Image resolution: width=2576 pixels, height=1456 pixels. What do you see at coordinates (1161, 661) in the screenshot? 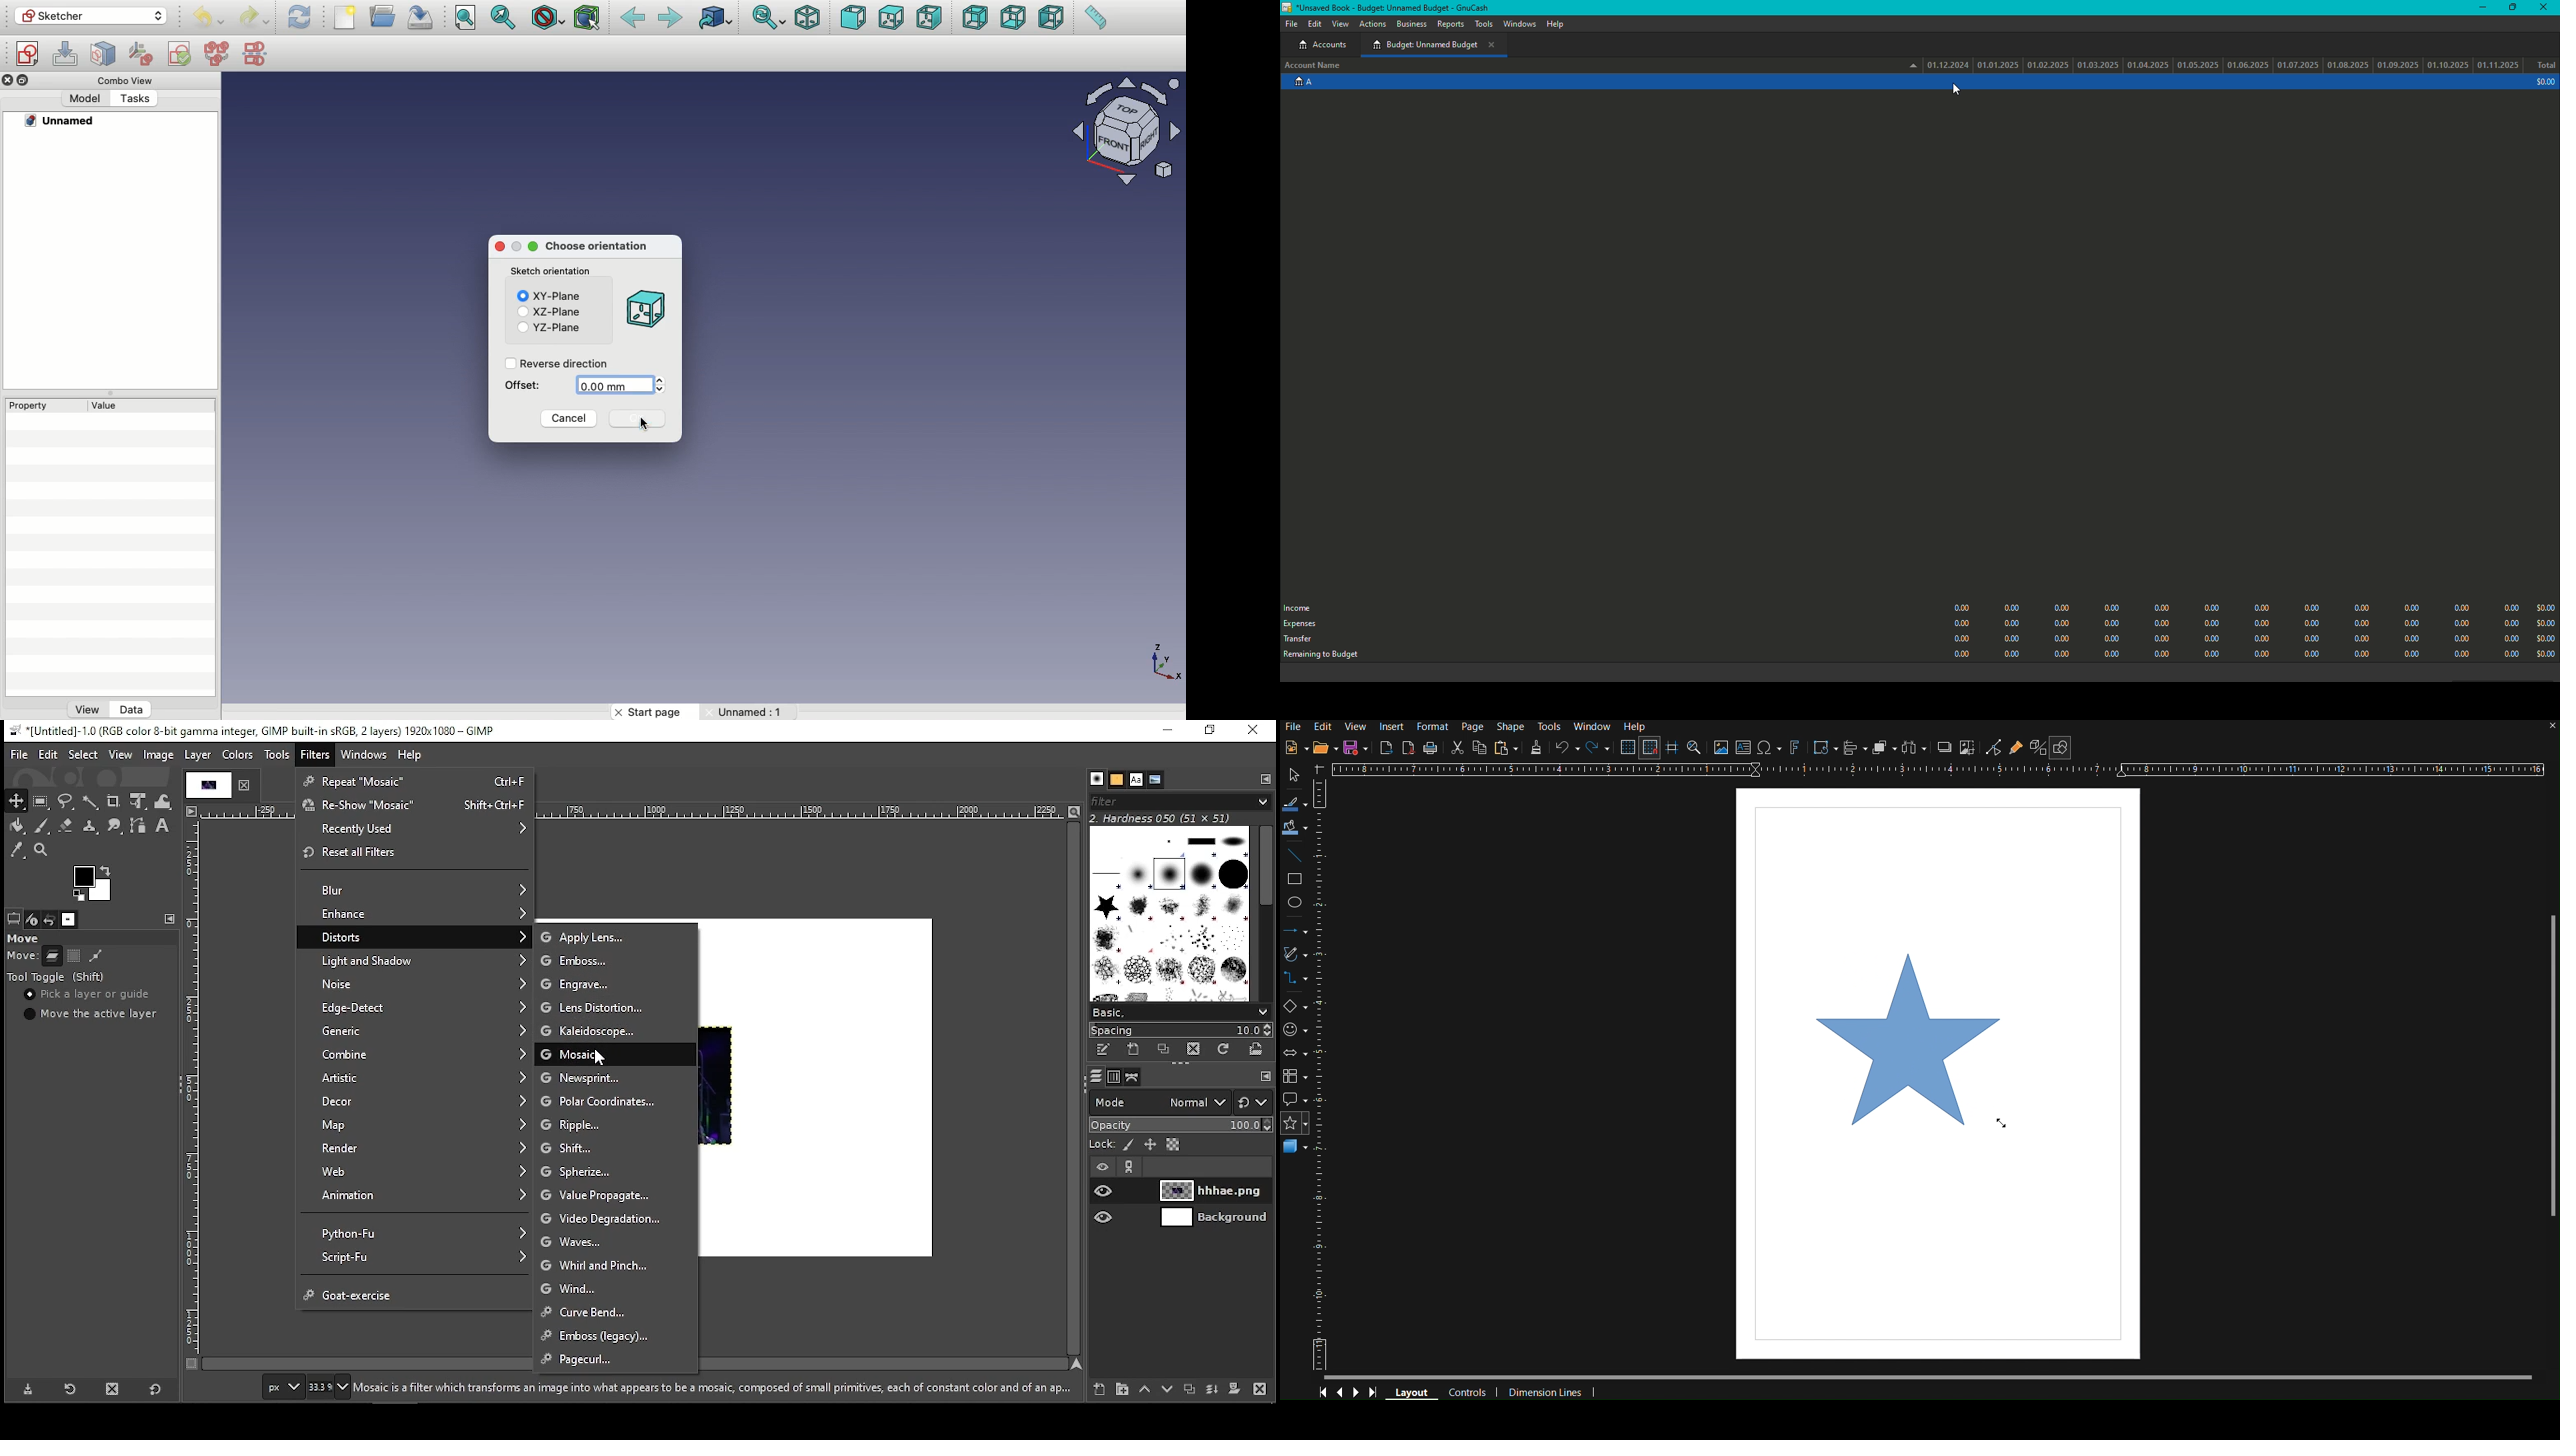
I see `` at bounding box center [1161, 661].